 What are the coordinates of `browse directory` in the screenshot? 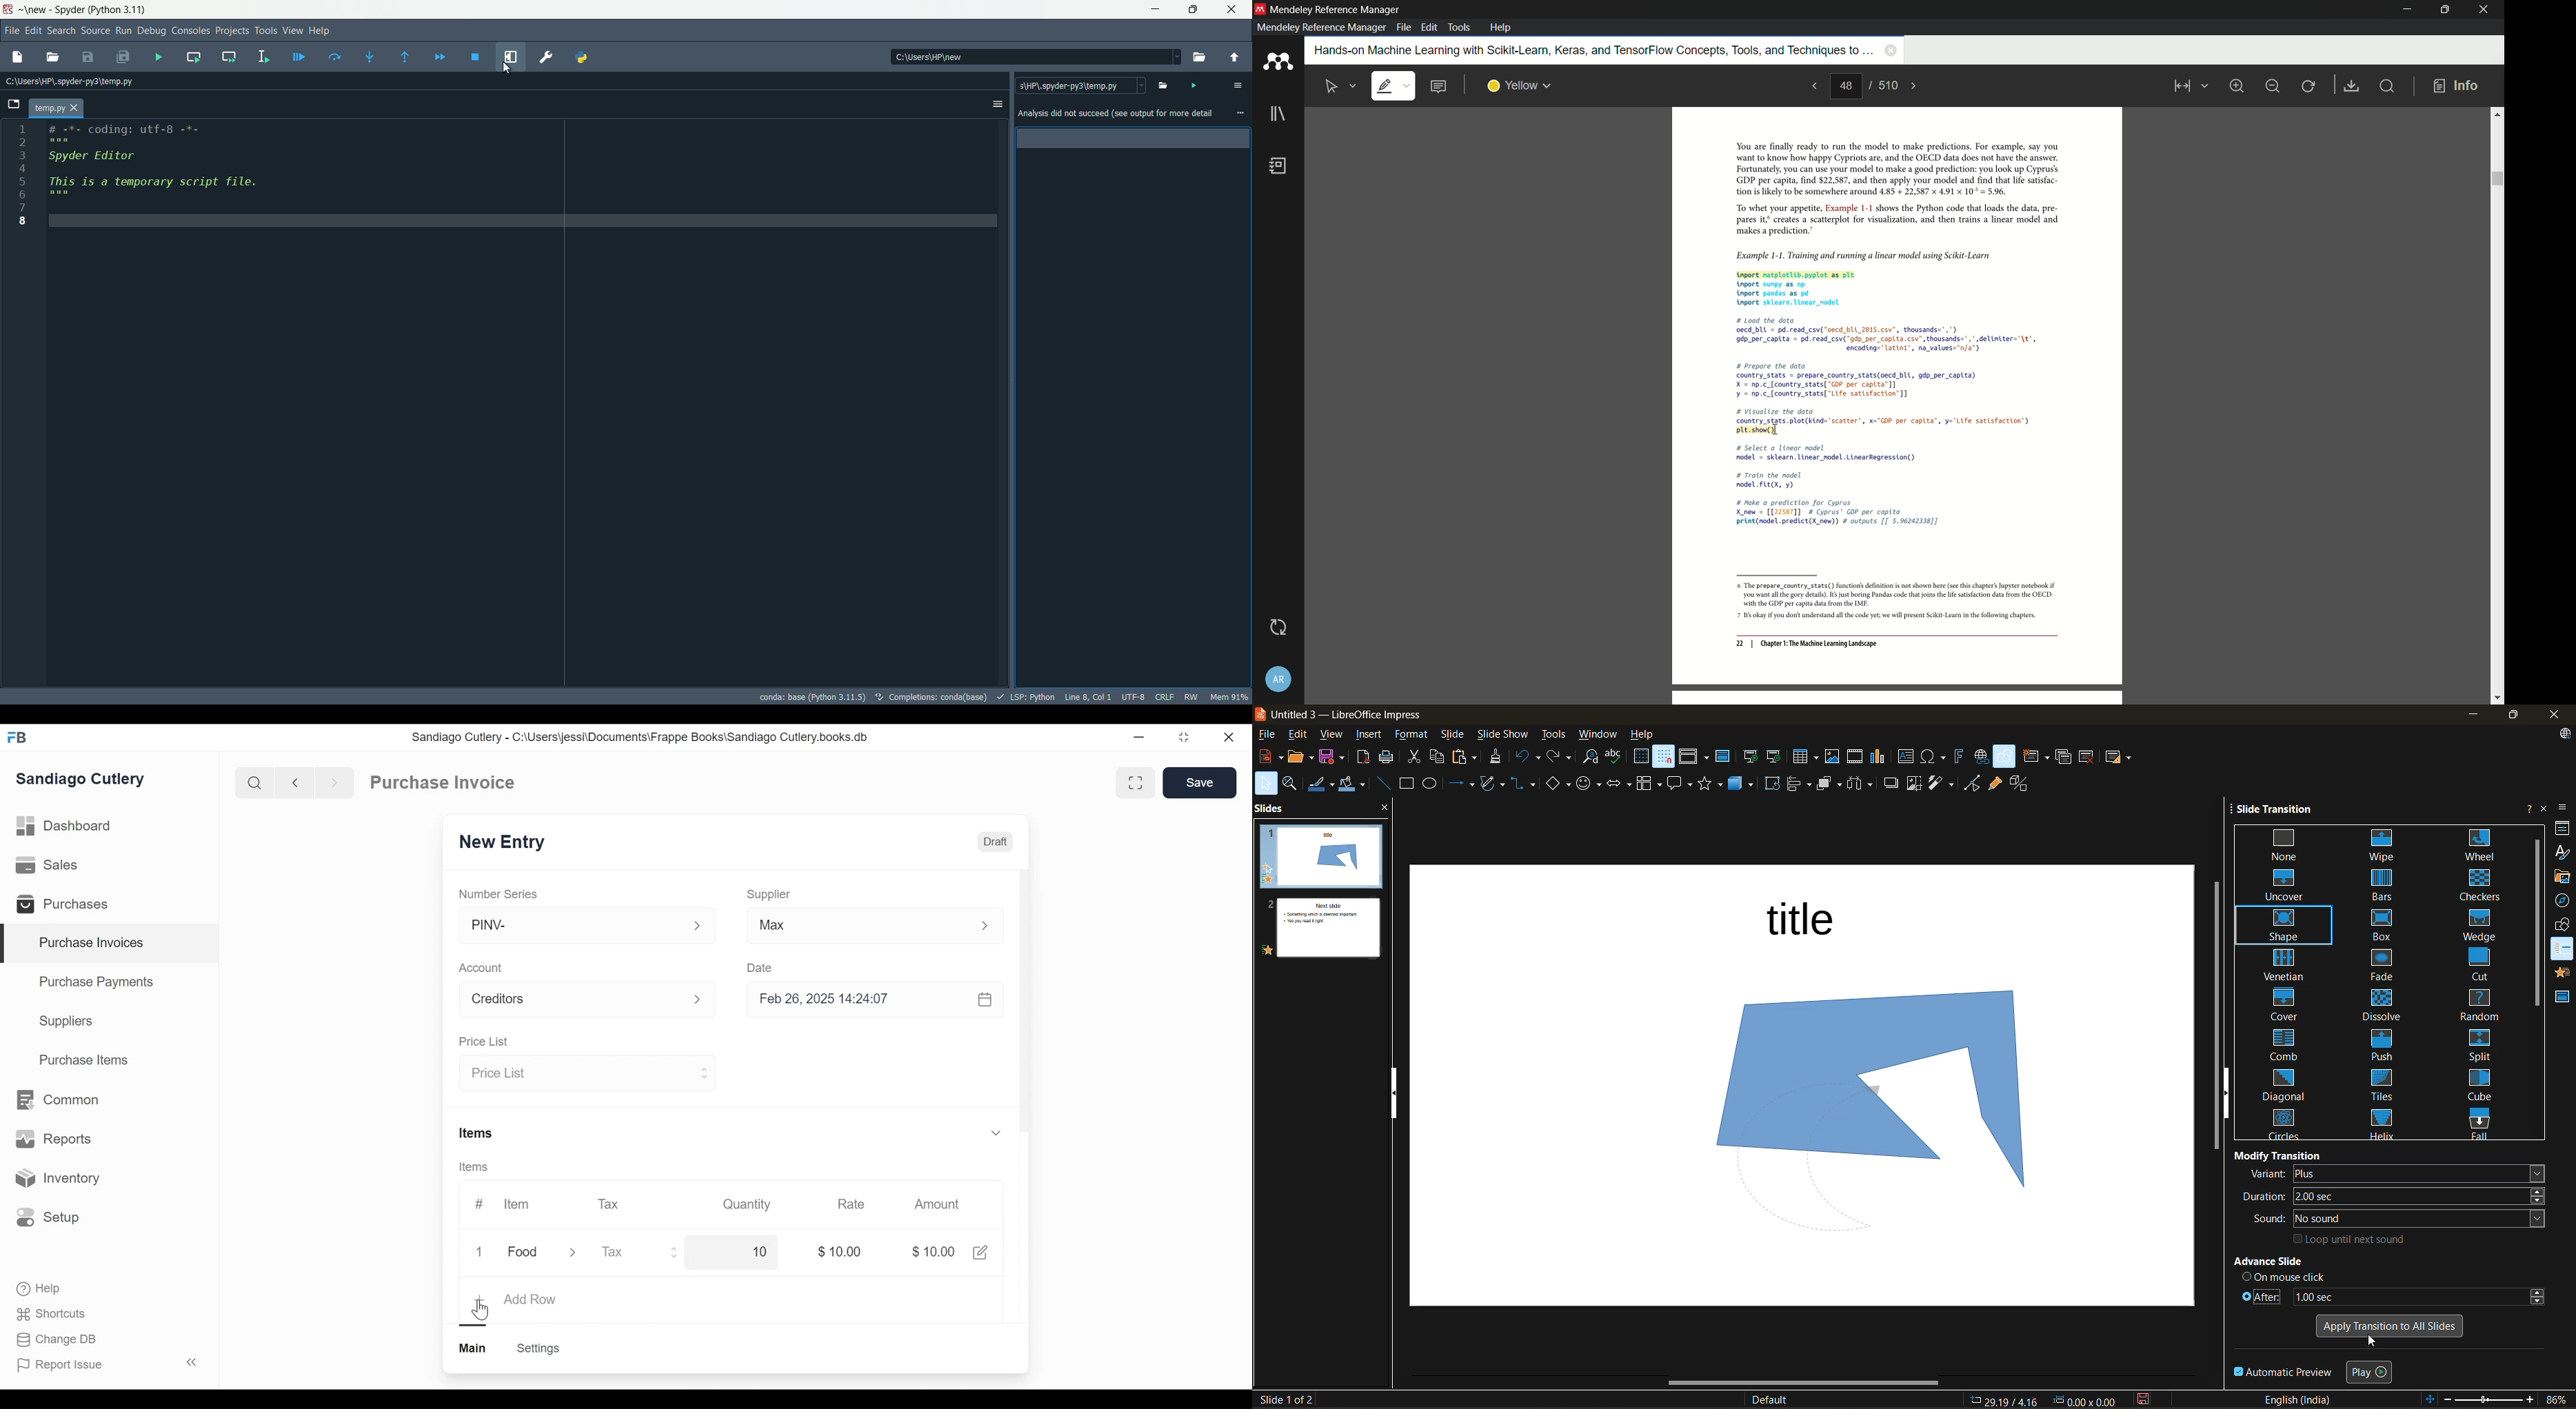 It's located at (1200, 58).